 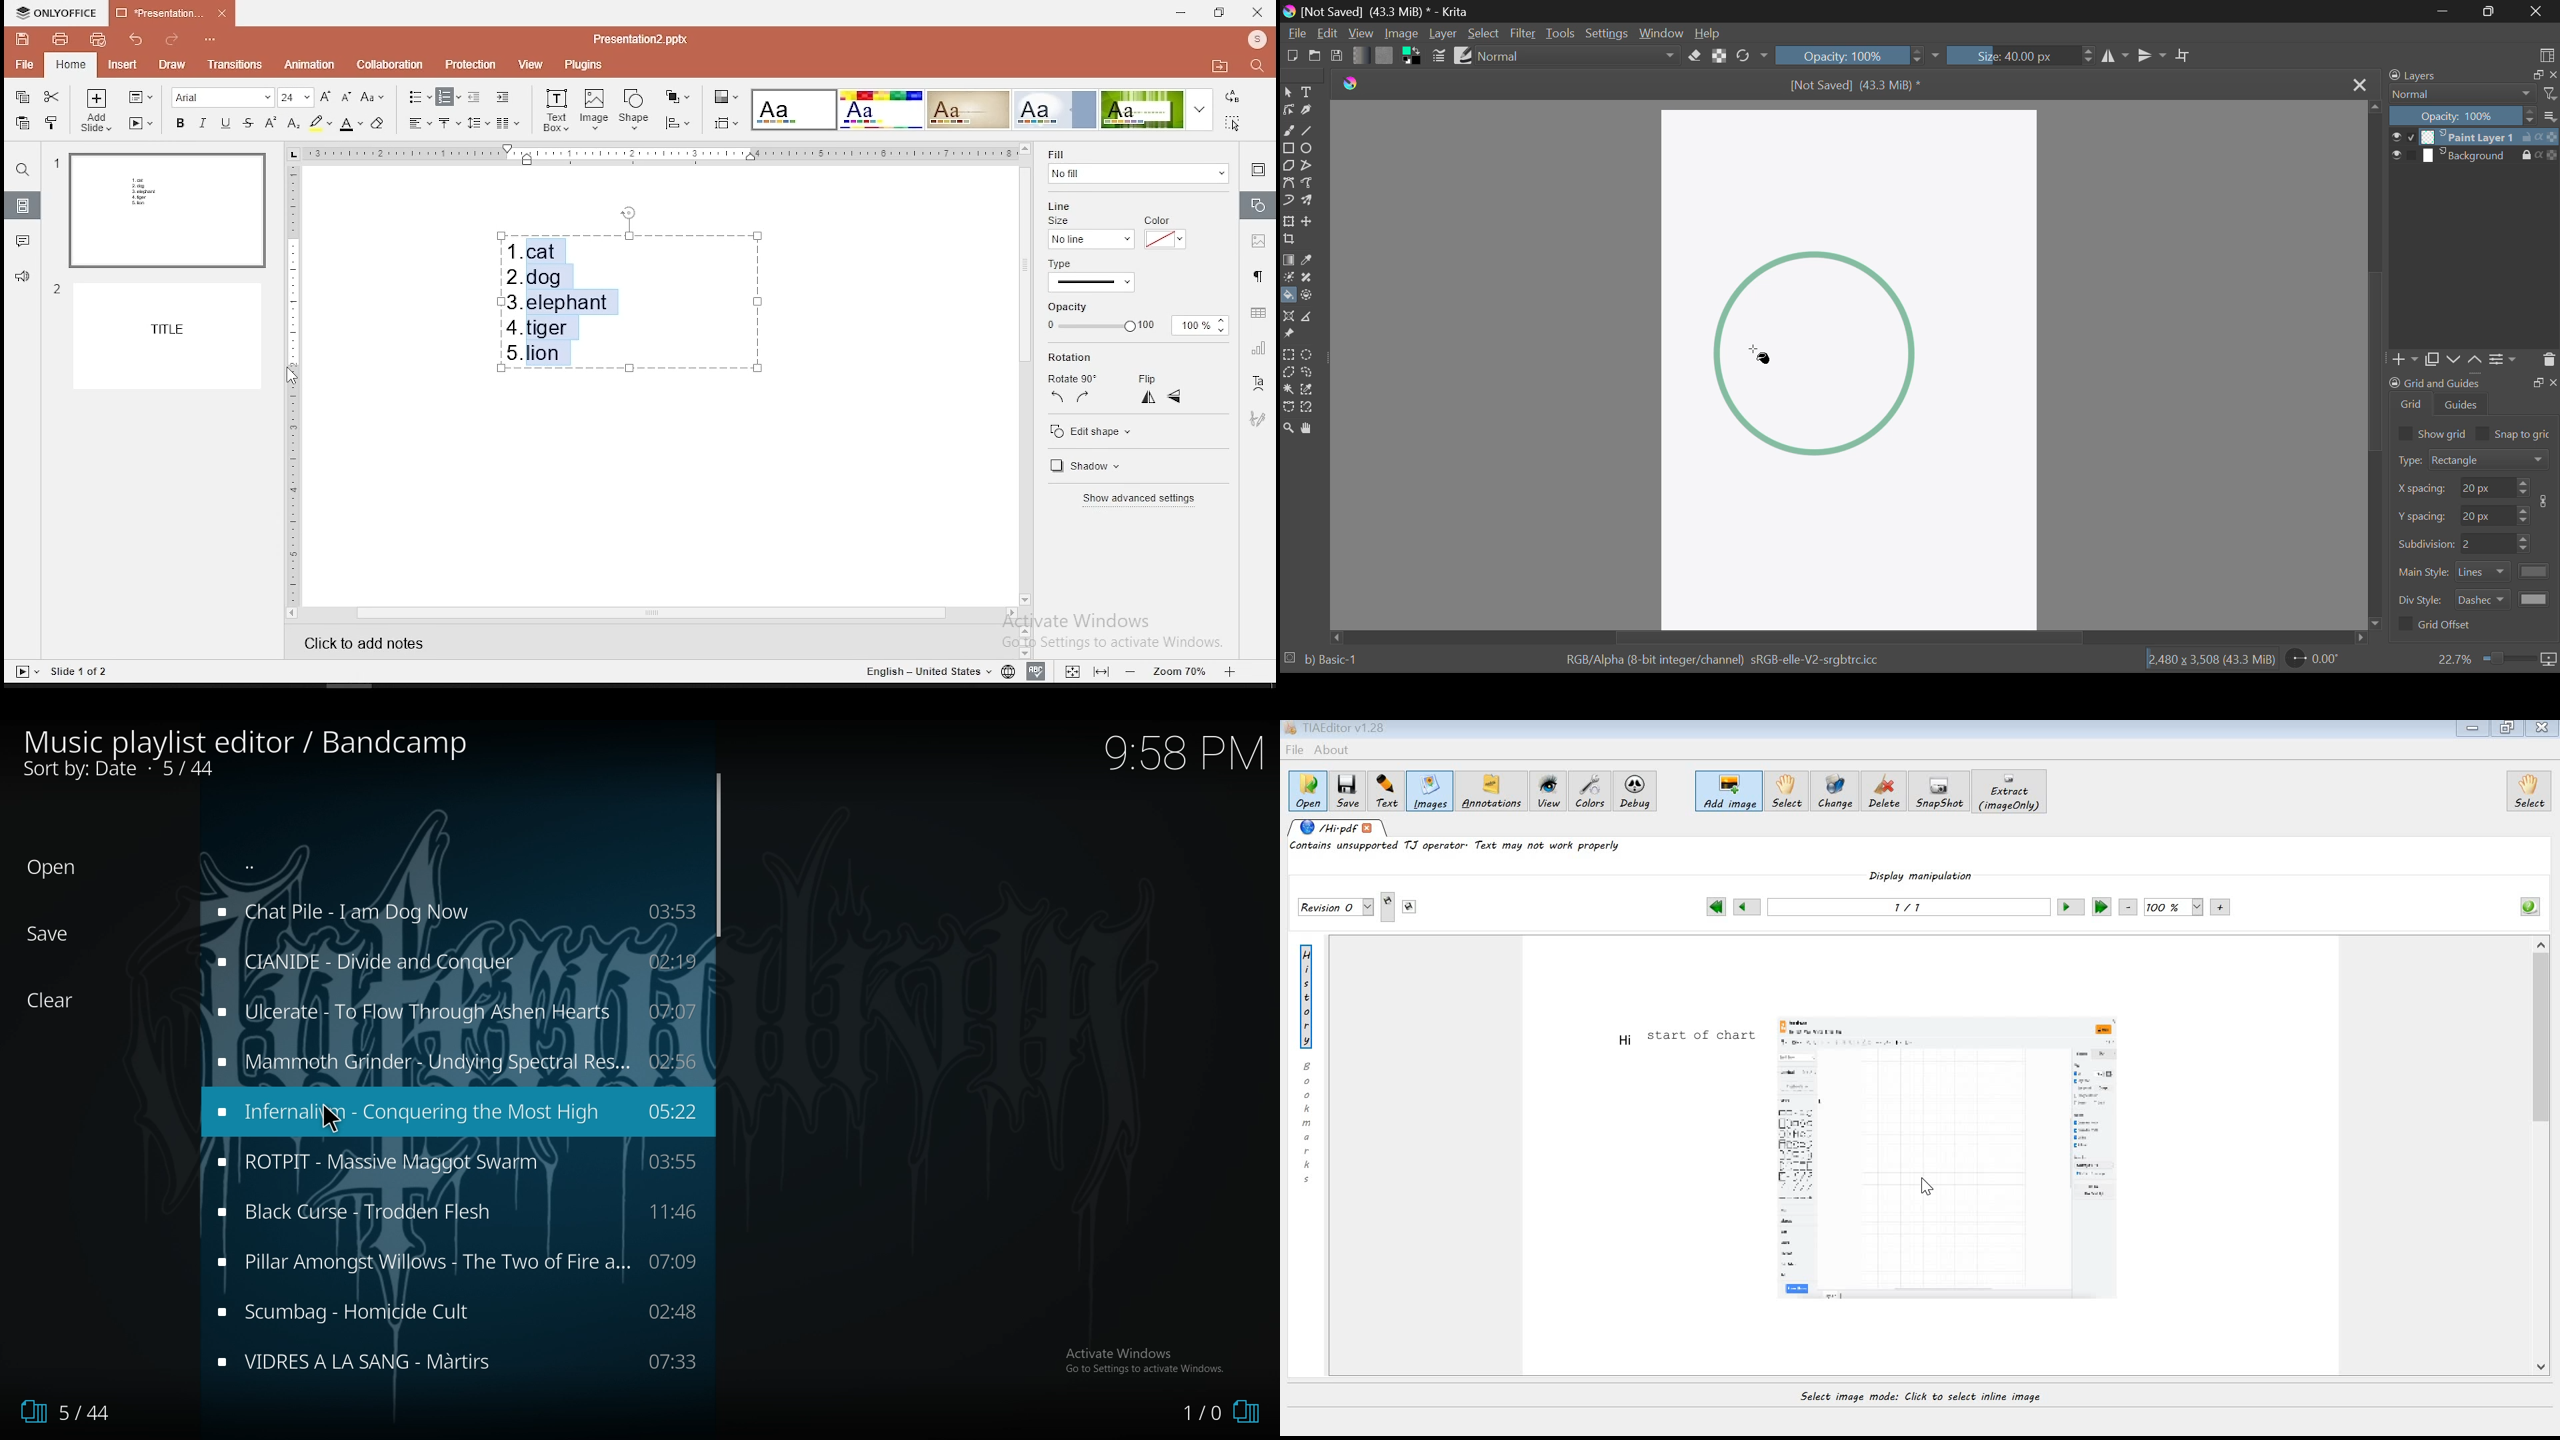 What do you see at coordinates (678, 98) in the screenshot?
I see `arrange objects` at bounding box center [678, 98].